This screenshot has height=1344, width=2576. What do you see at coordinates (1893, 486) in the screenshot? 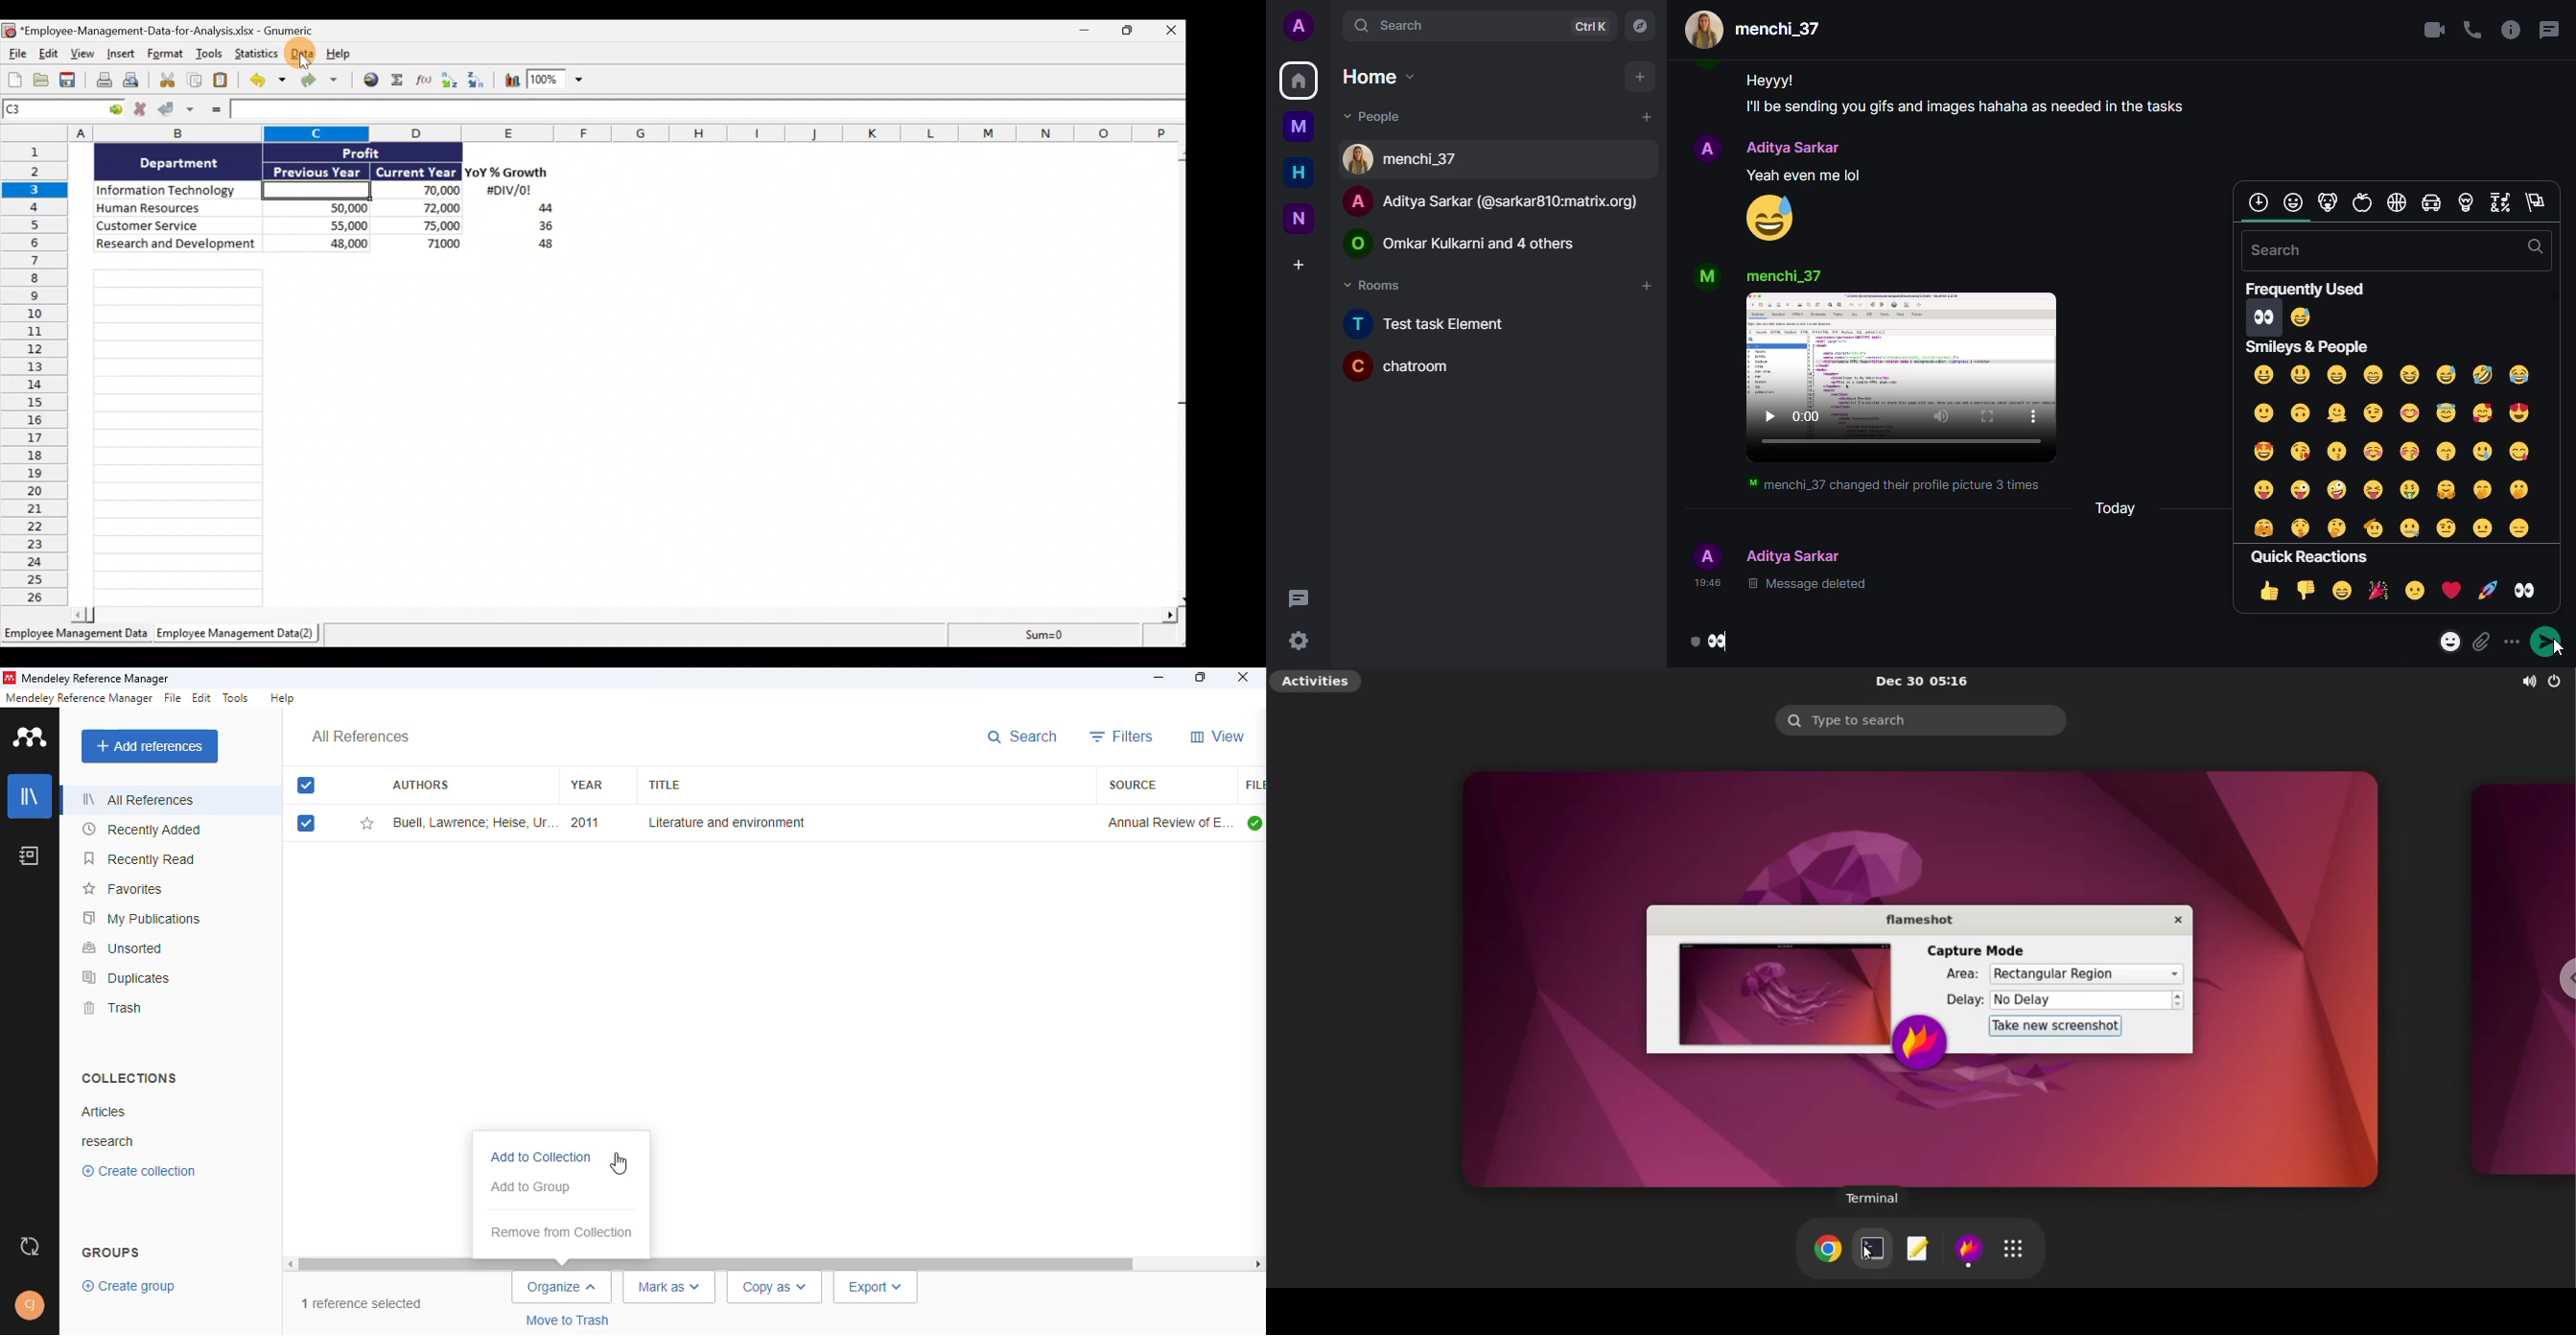
I see `menchi_37 changed their profile picture 3 times` at bounding box center [1893, 486].